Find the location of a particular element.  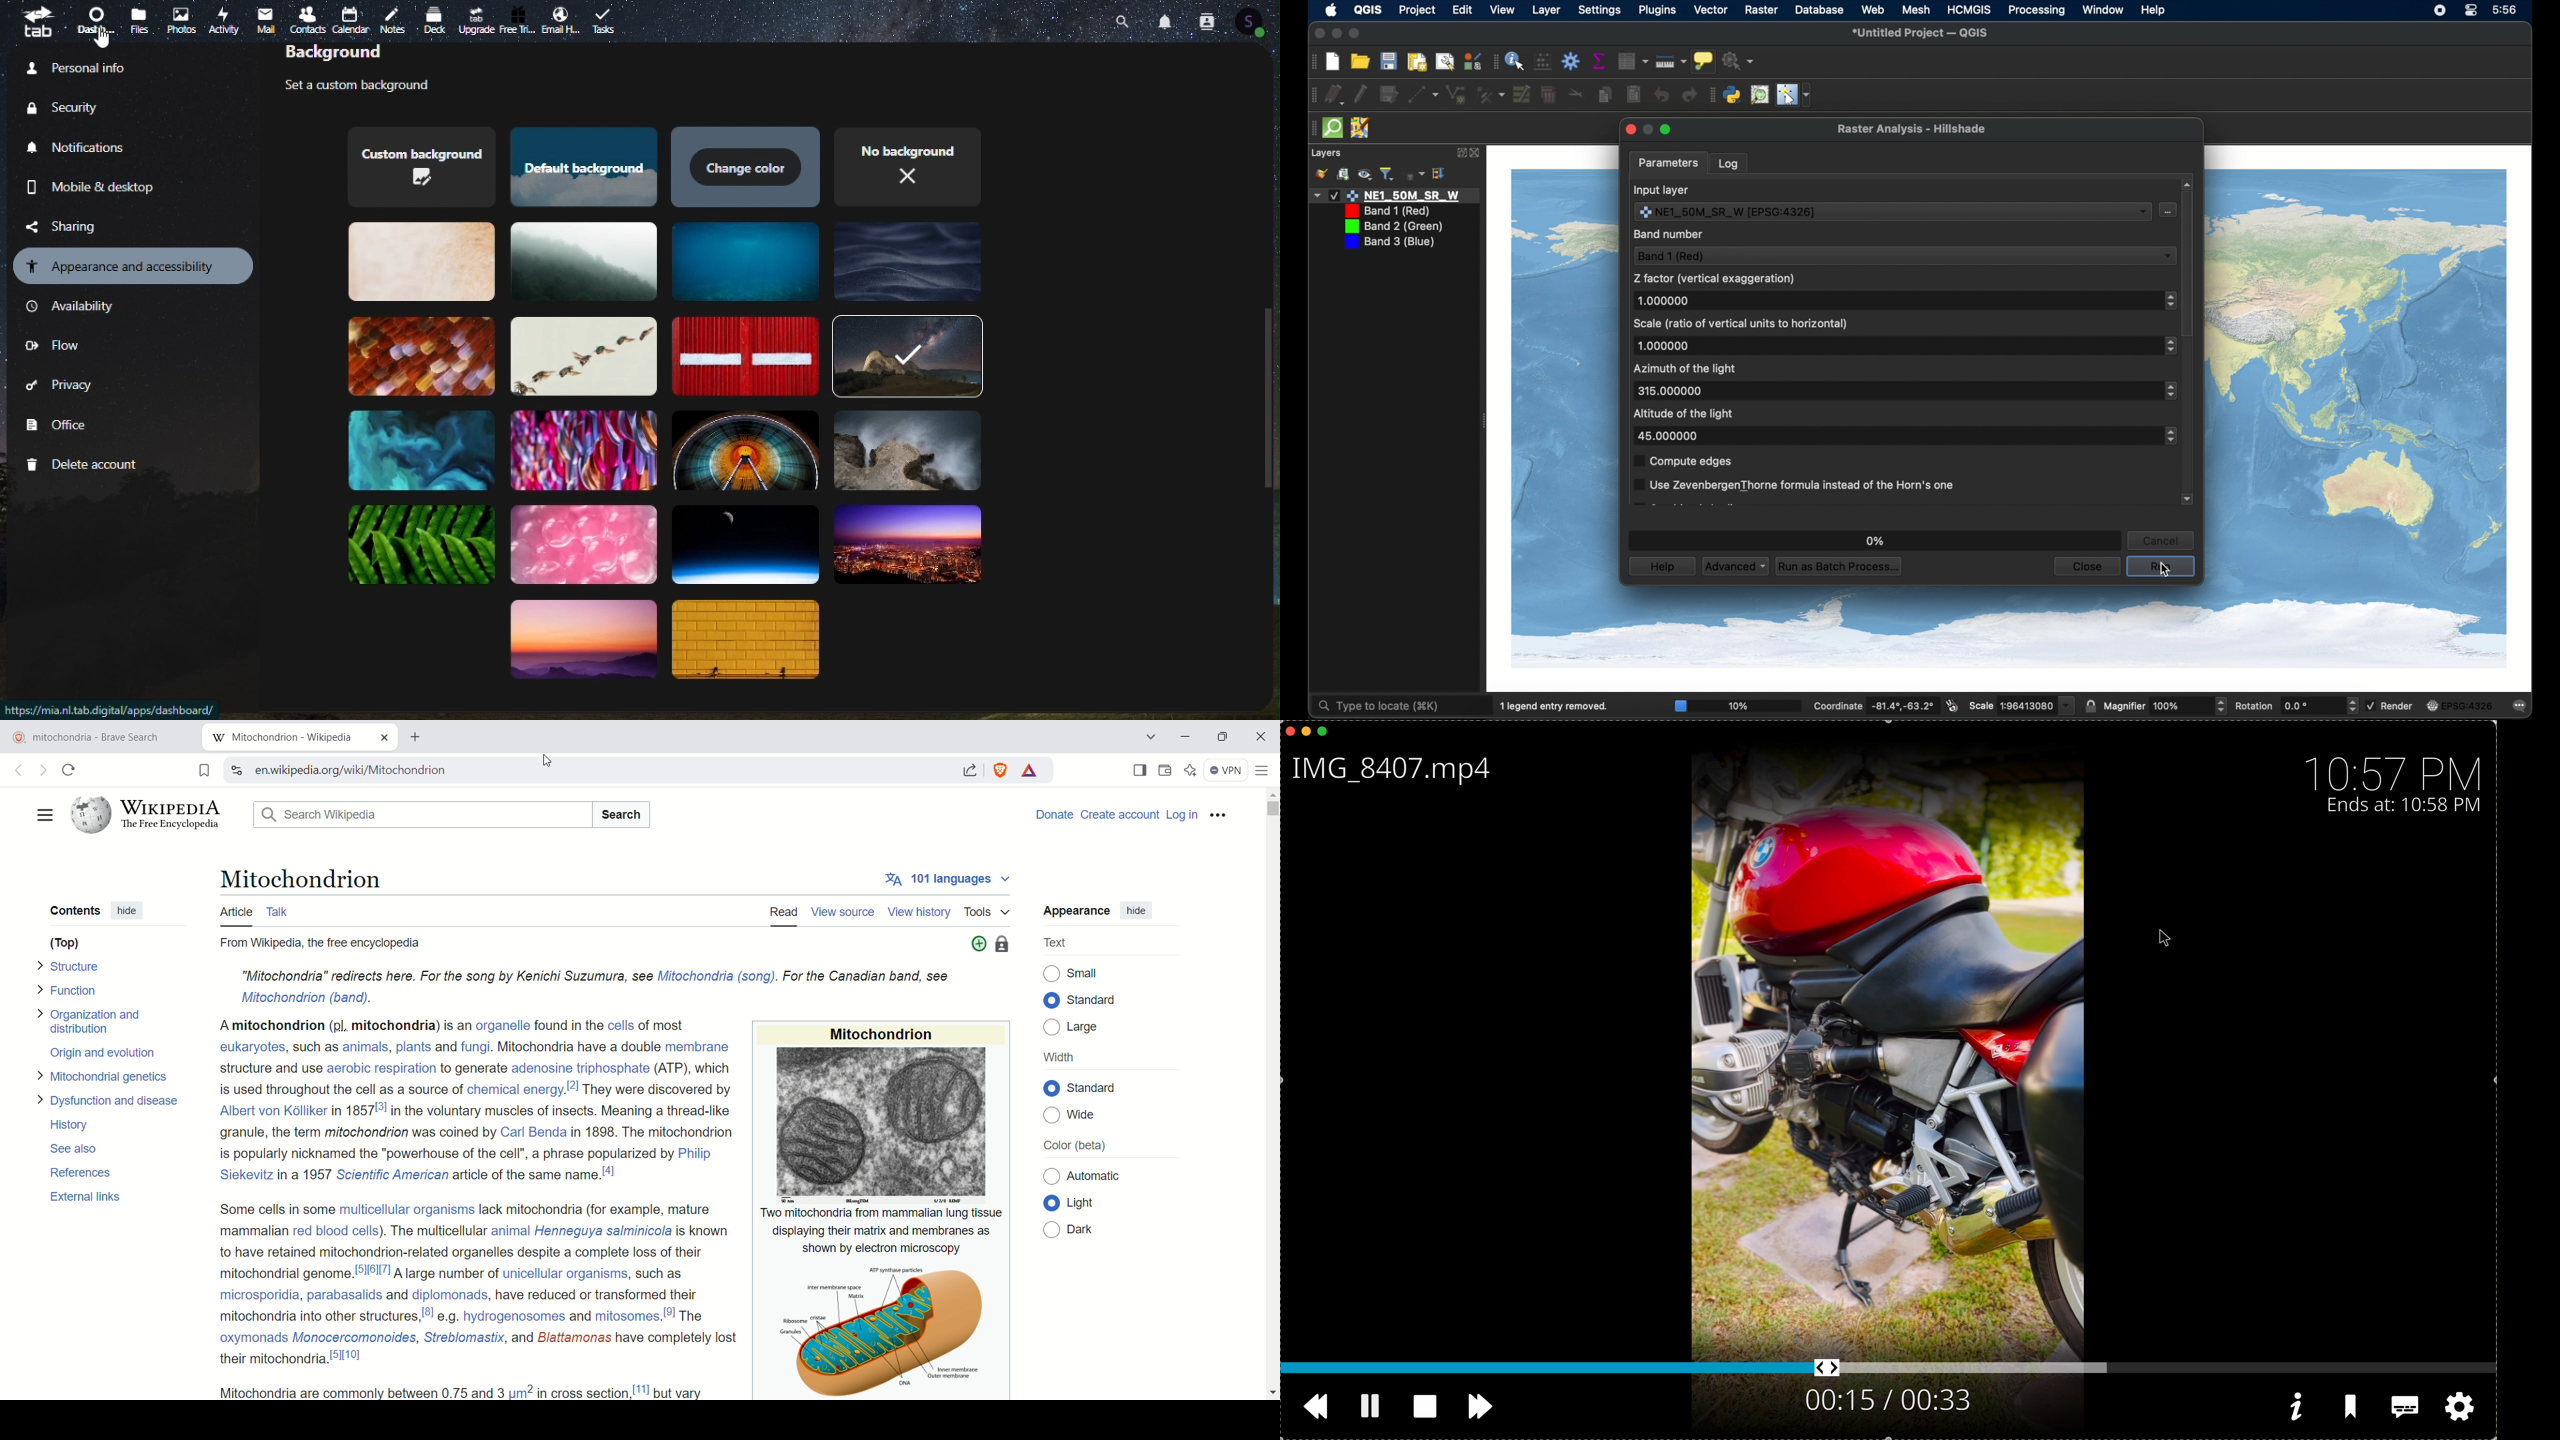

layer 4 is located at coordinates (1389, 243).